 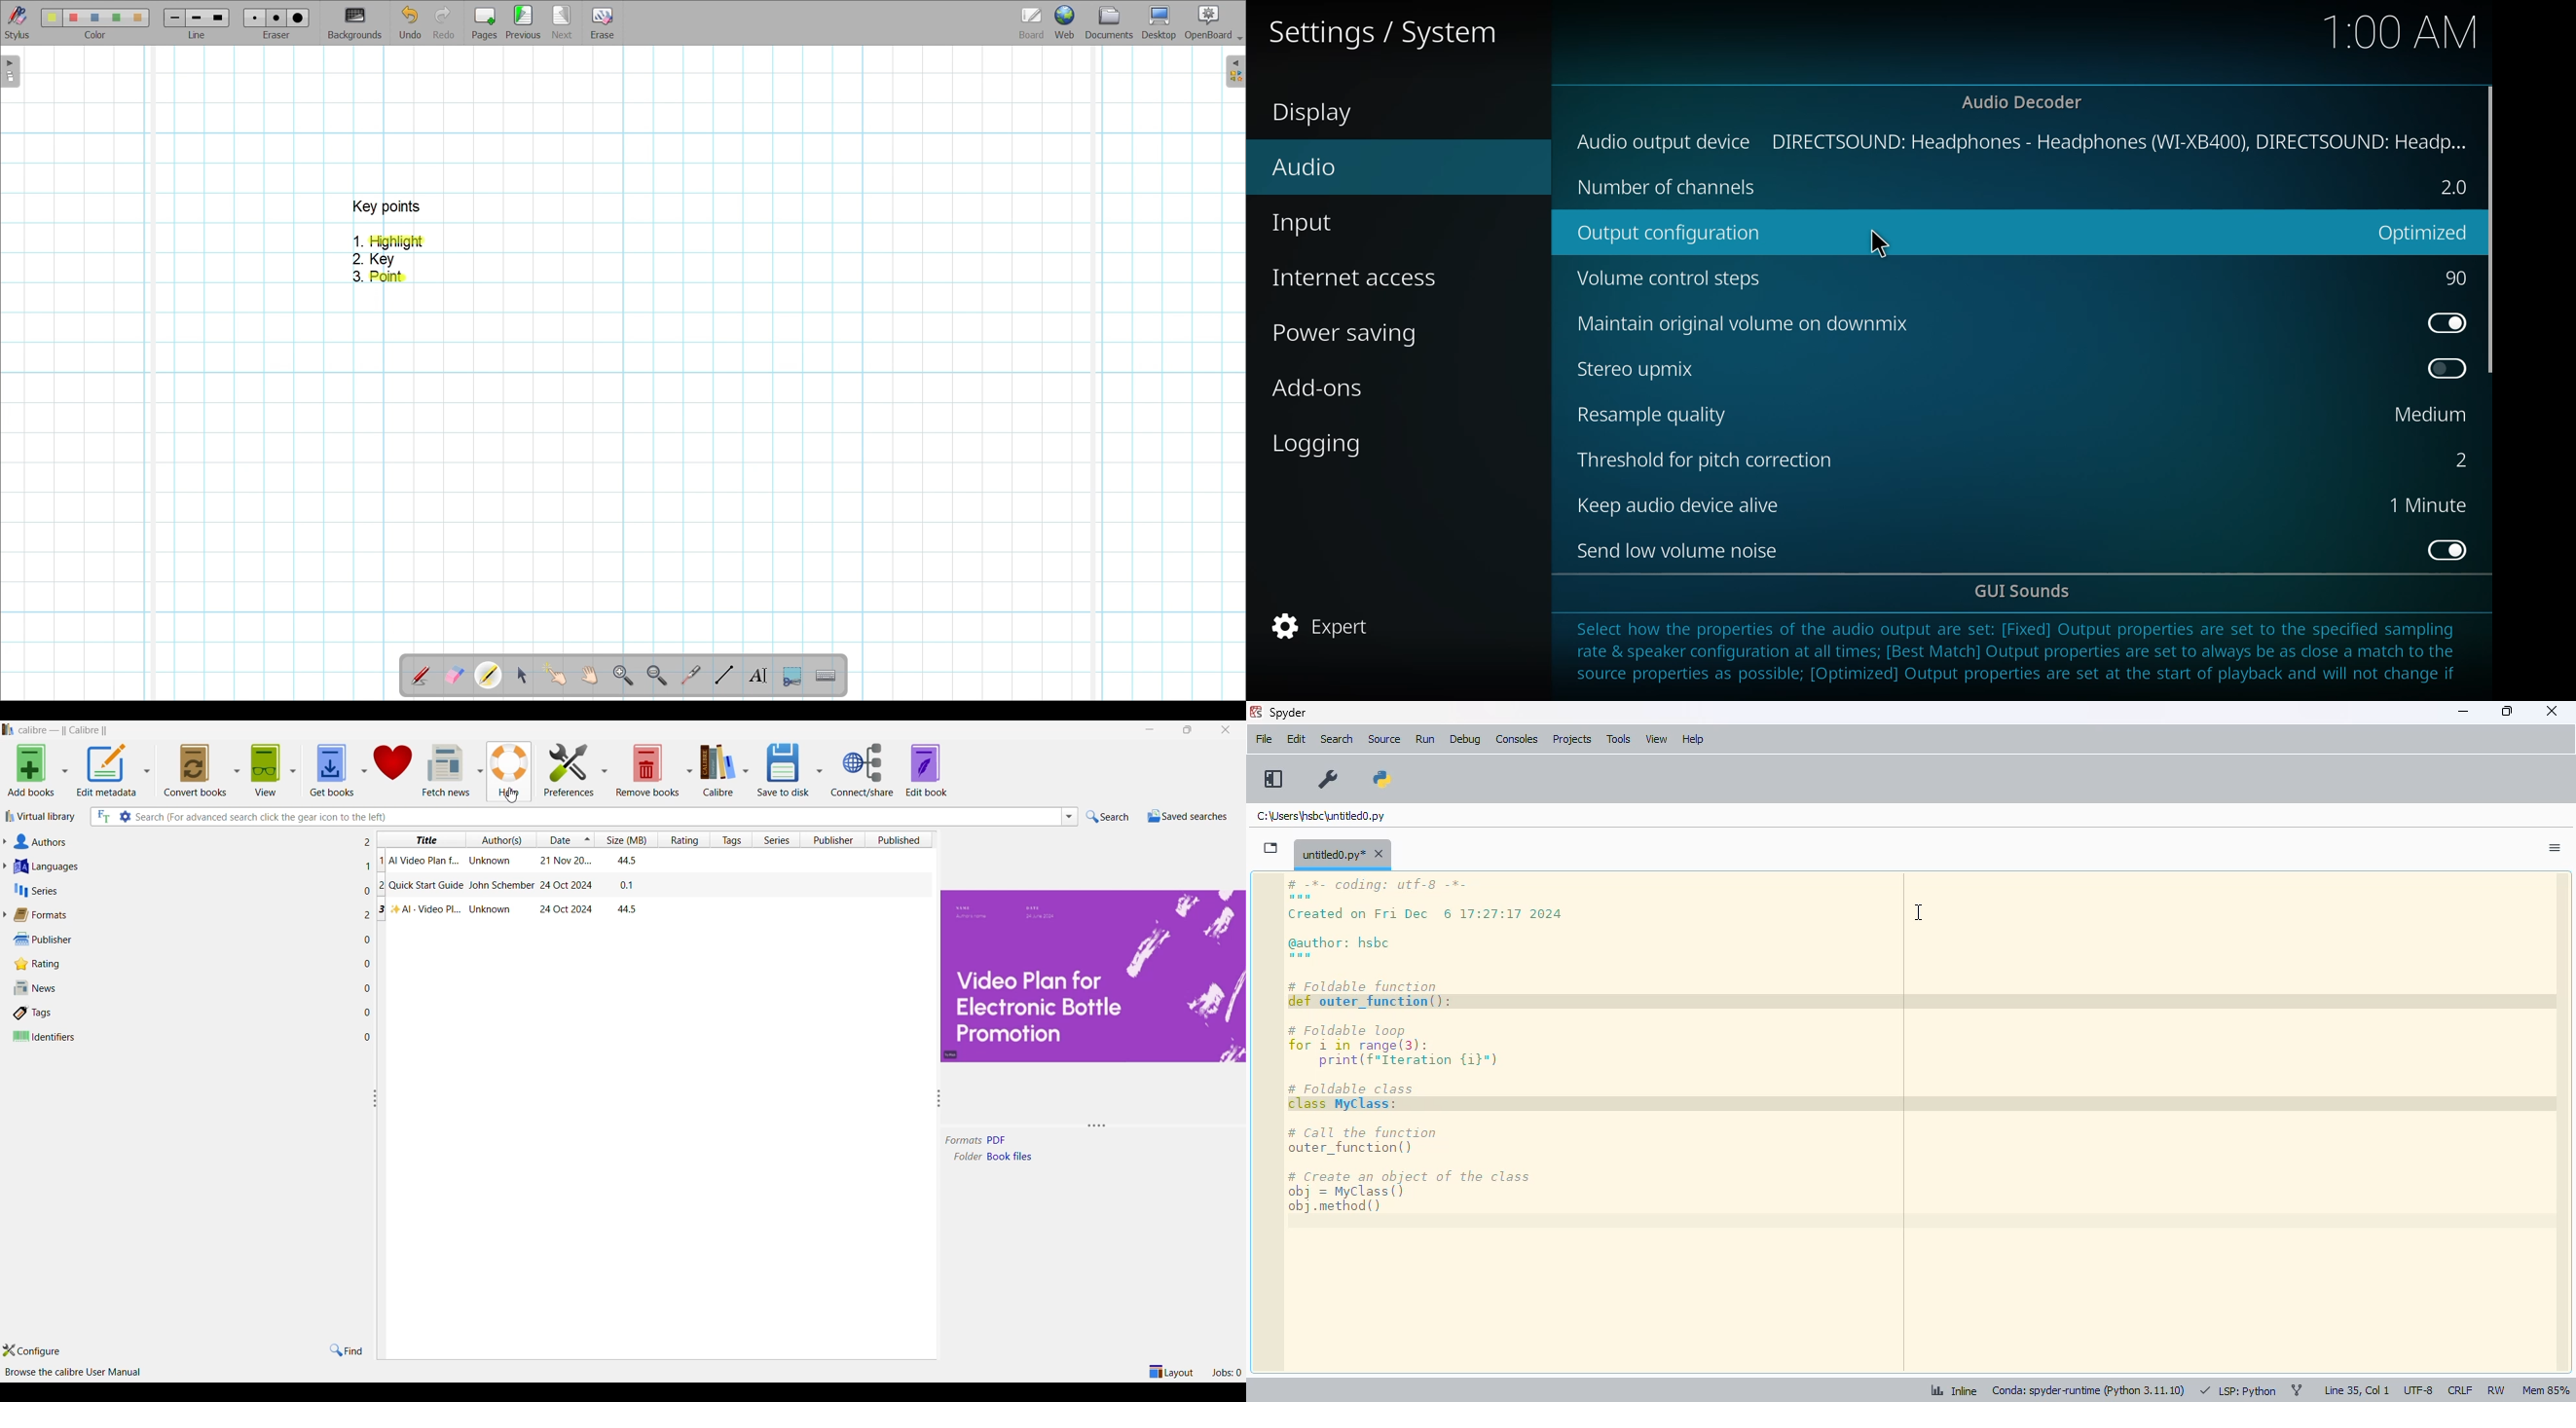 What do you see at coordinates (554, 674) in the screenshot?
I see `Interact with items` at bounding box center [554, 674].